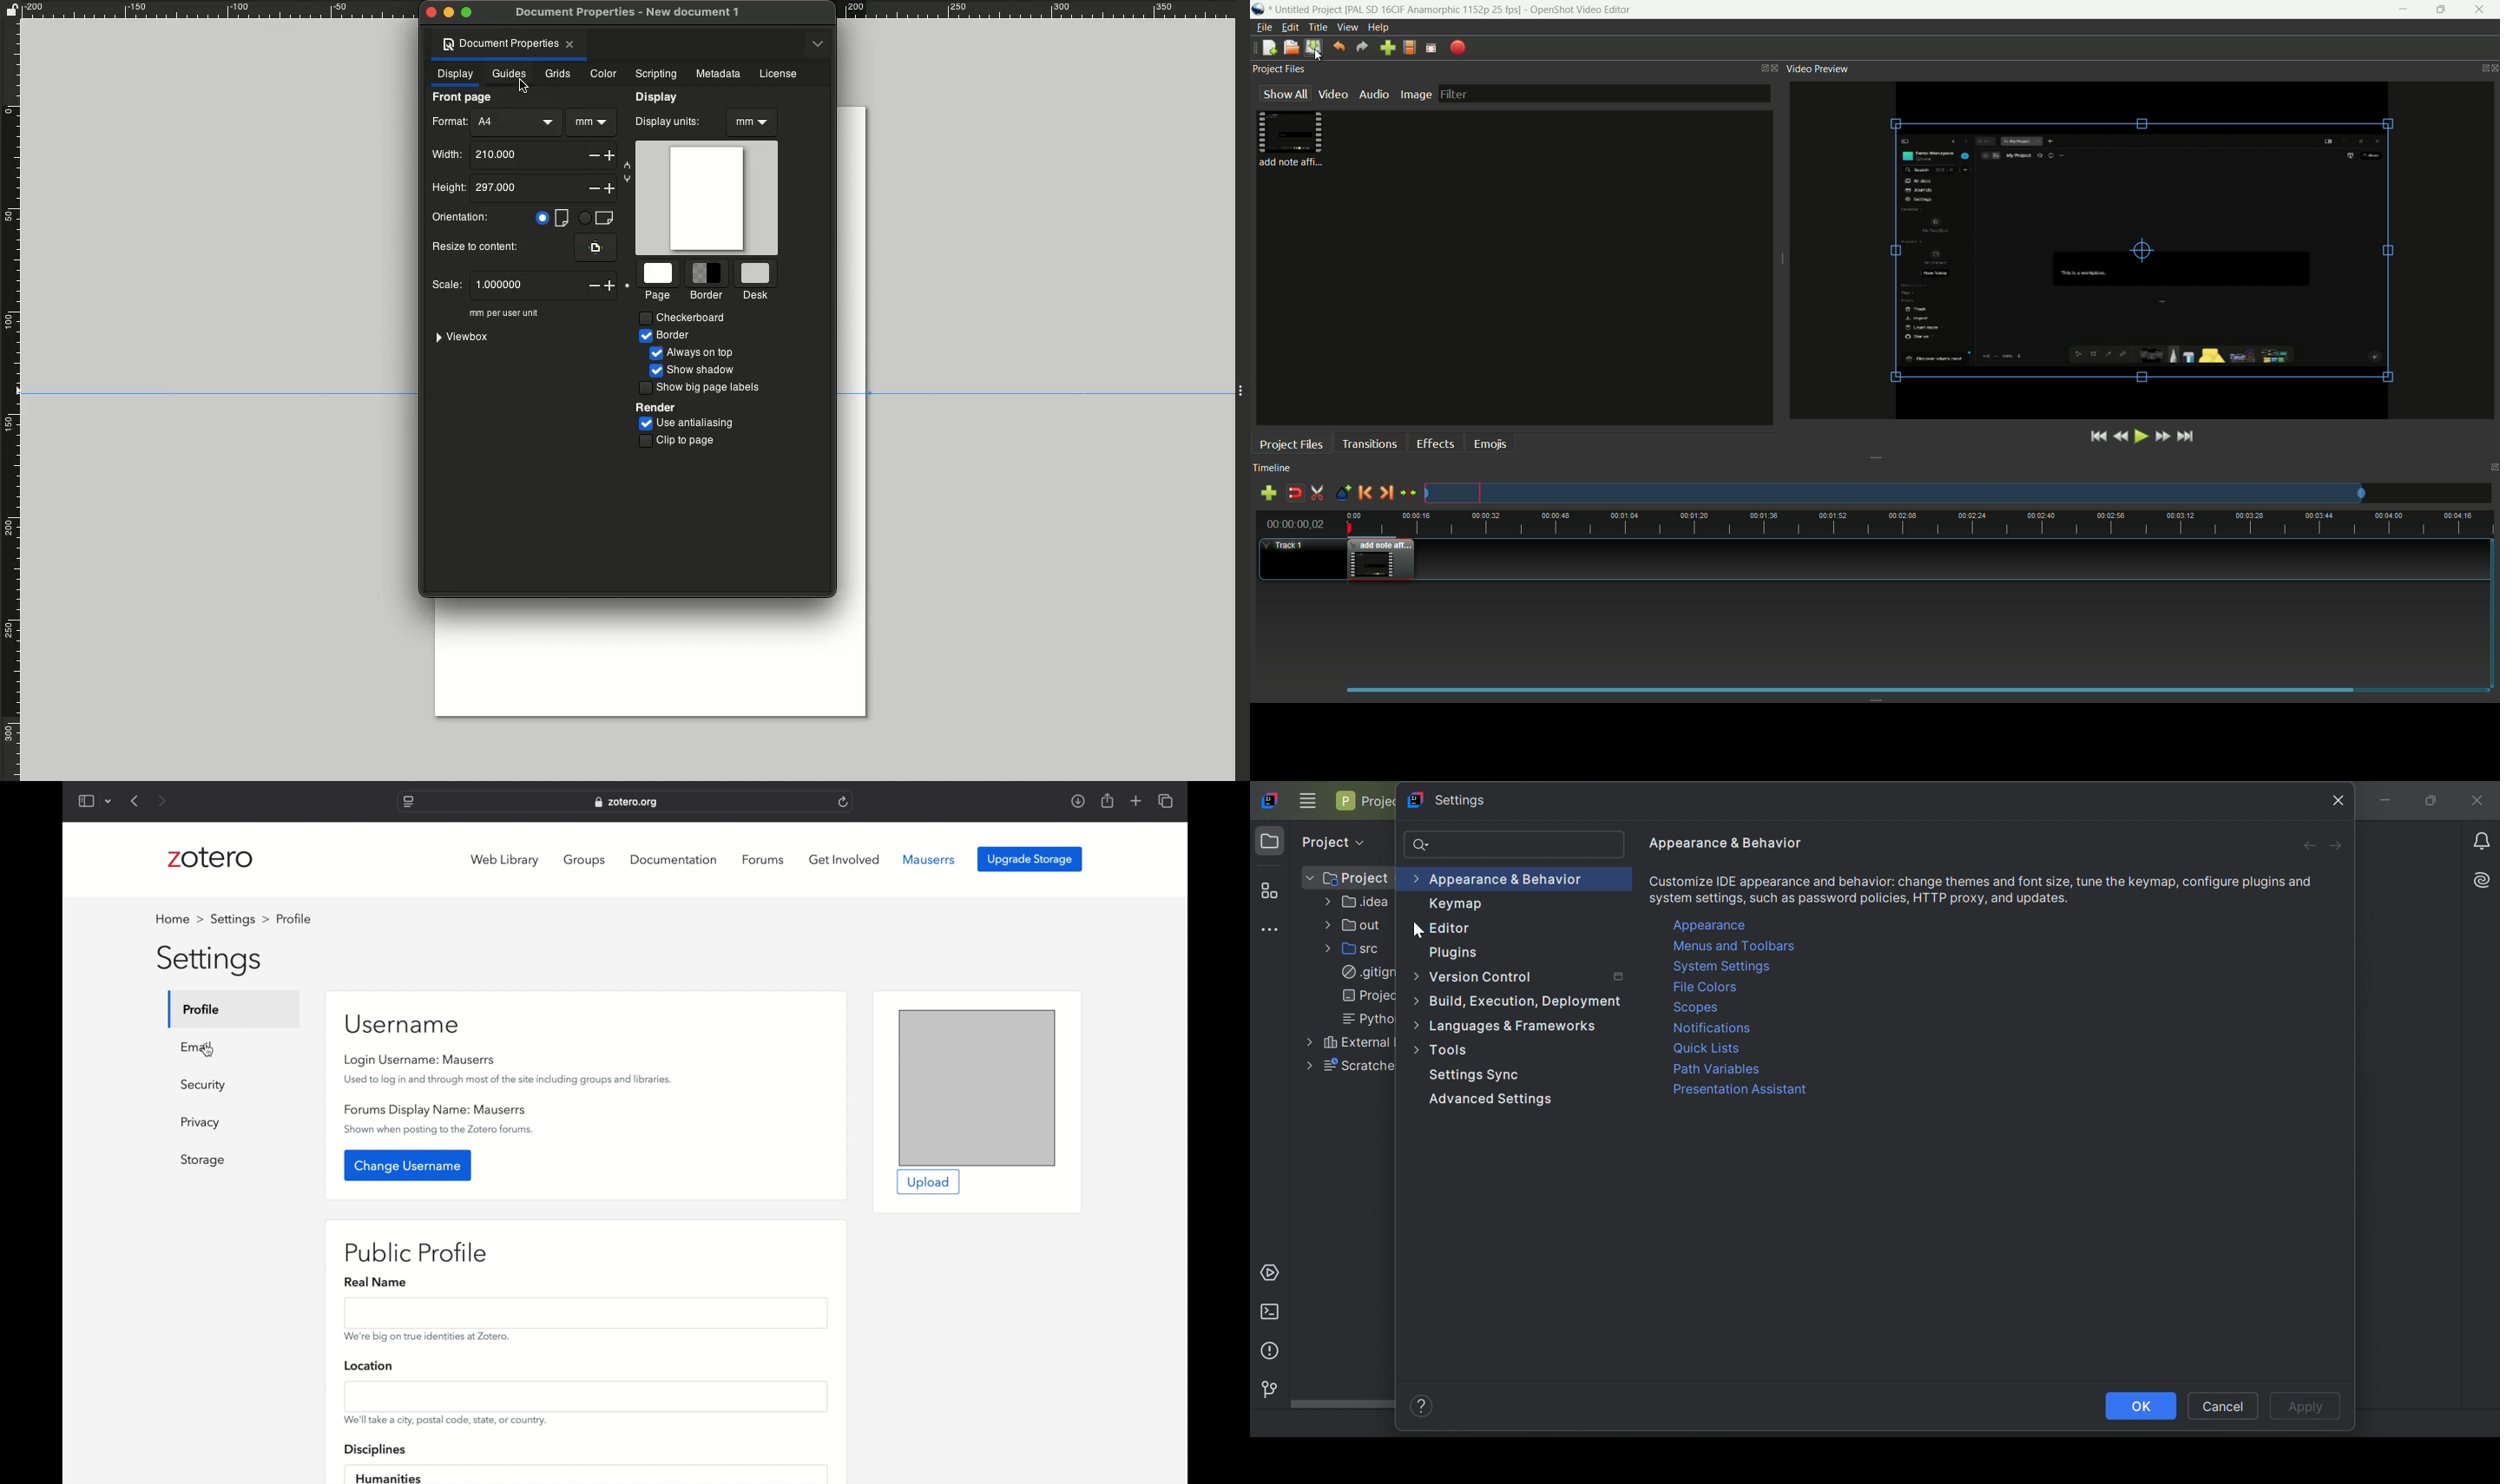 This screenshot has height=1484, width=2520. I want to click on Orientation, so click(460, 217).